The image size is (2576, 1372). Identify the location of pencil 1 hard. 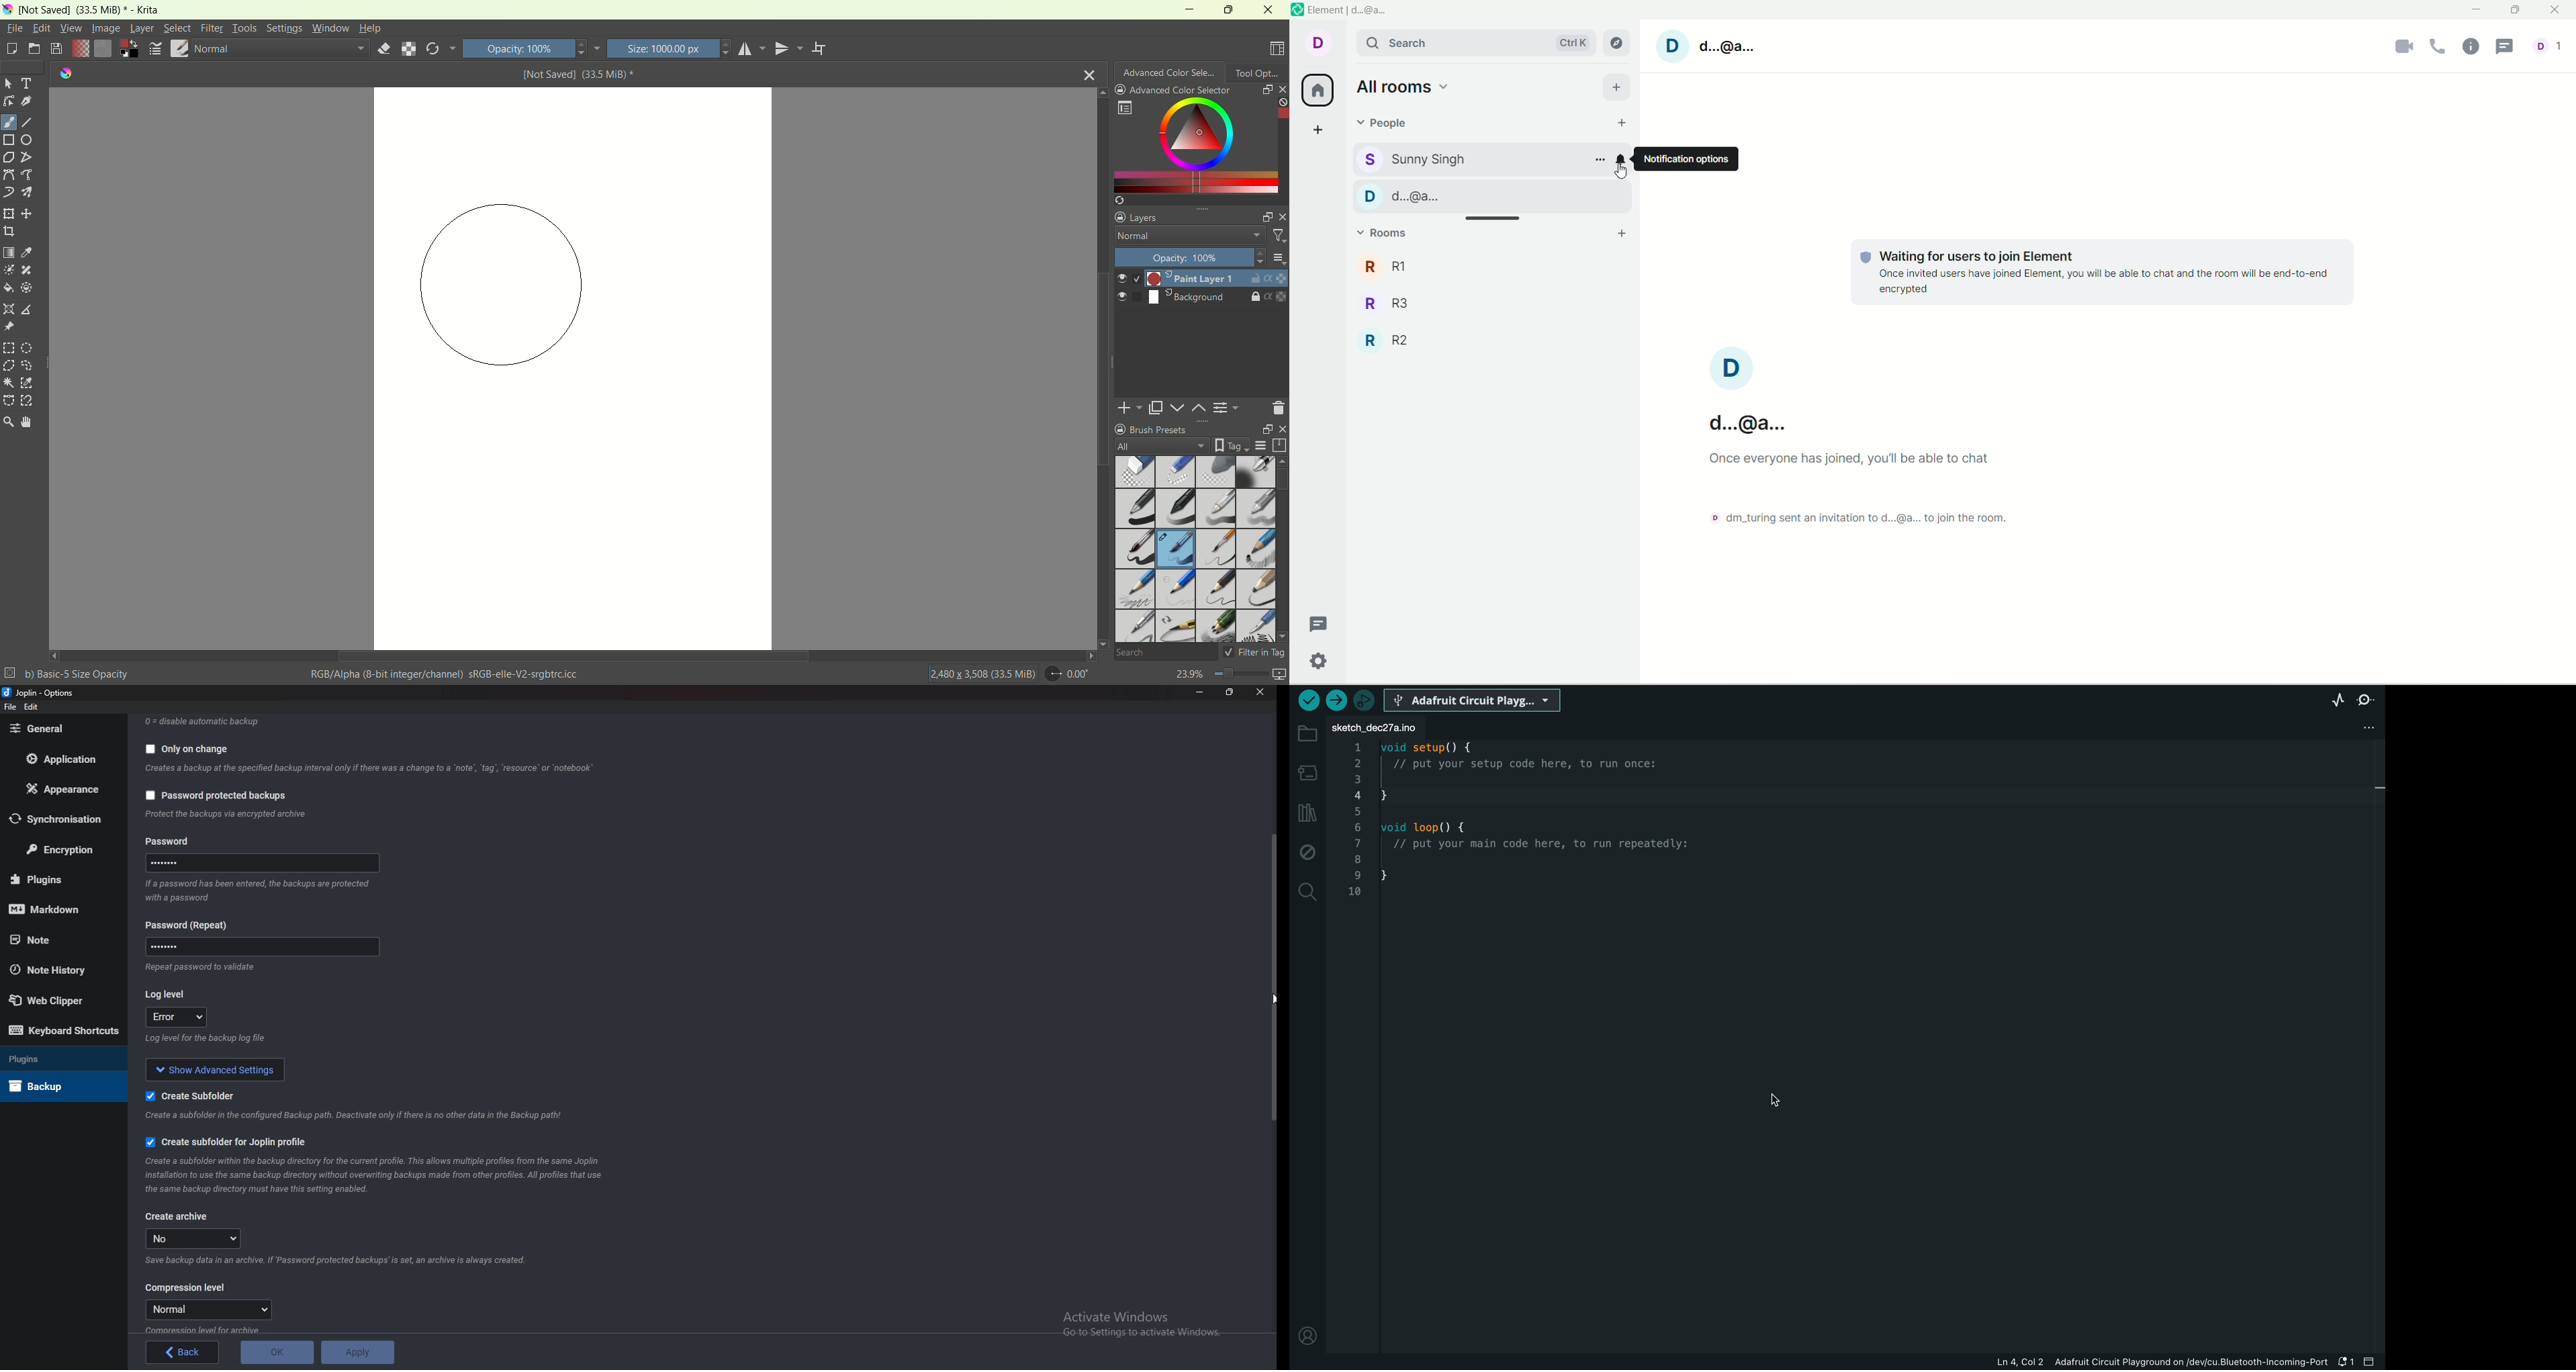
(1177, 589).